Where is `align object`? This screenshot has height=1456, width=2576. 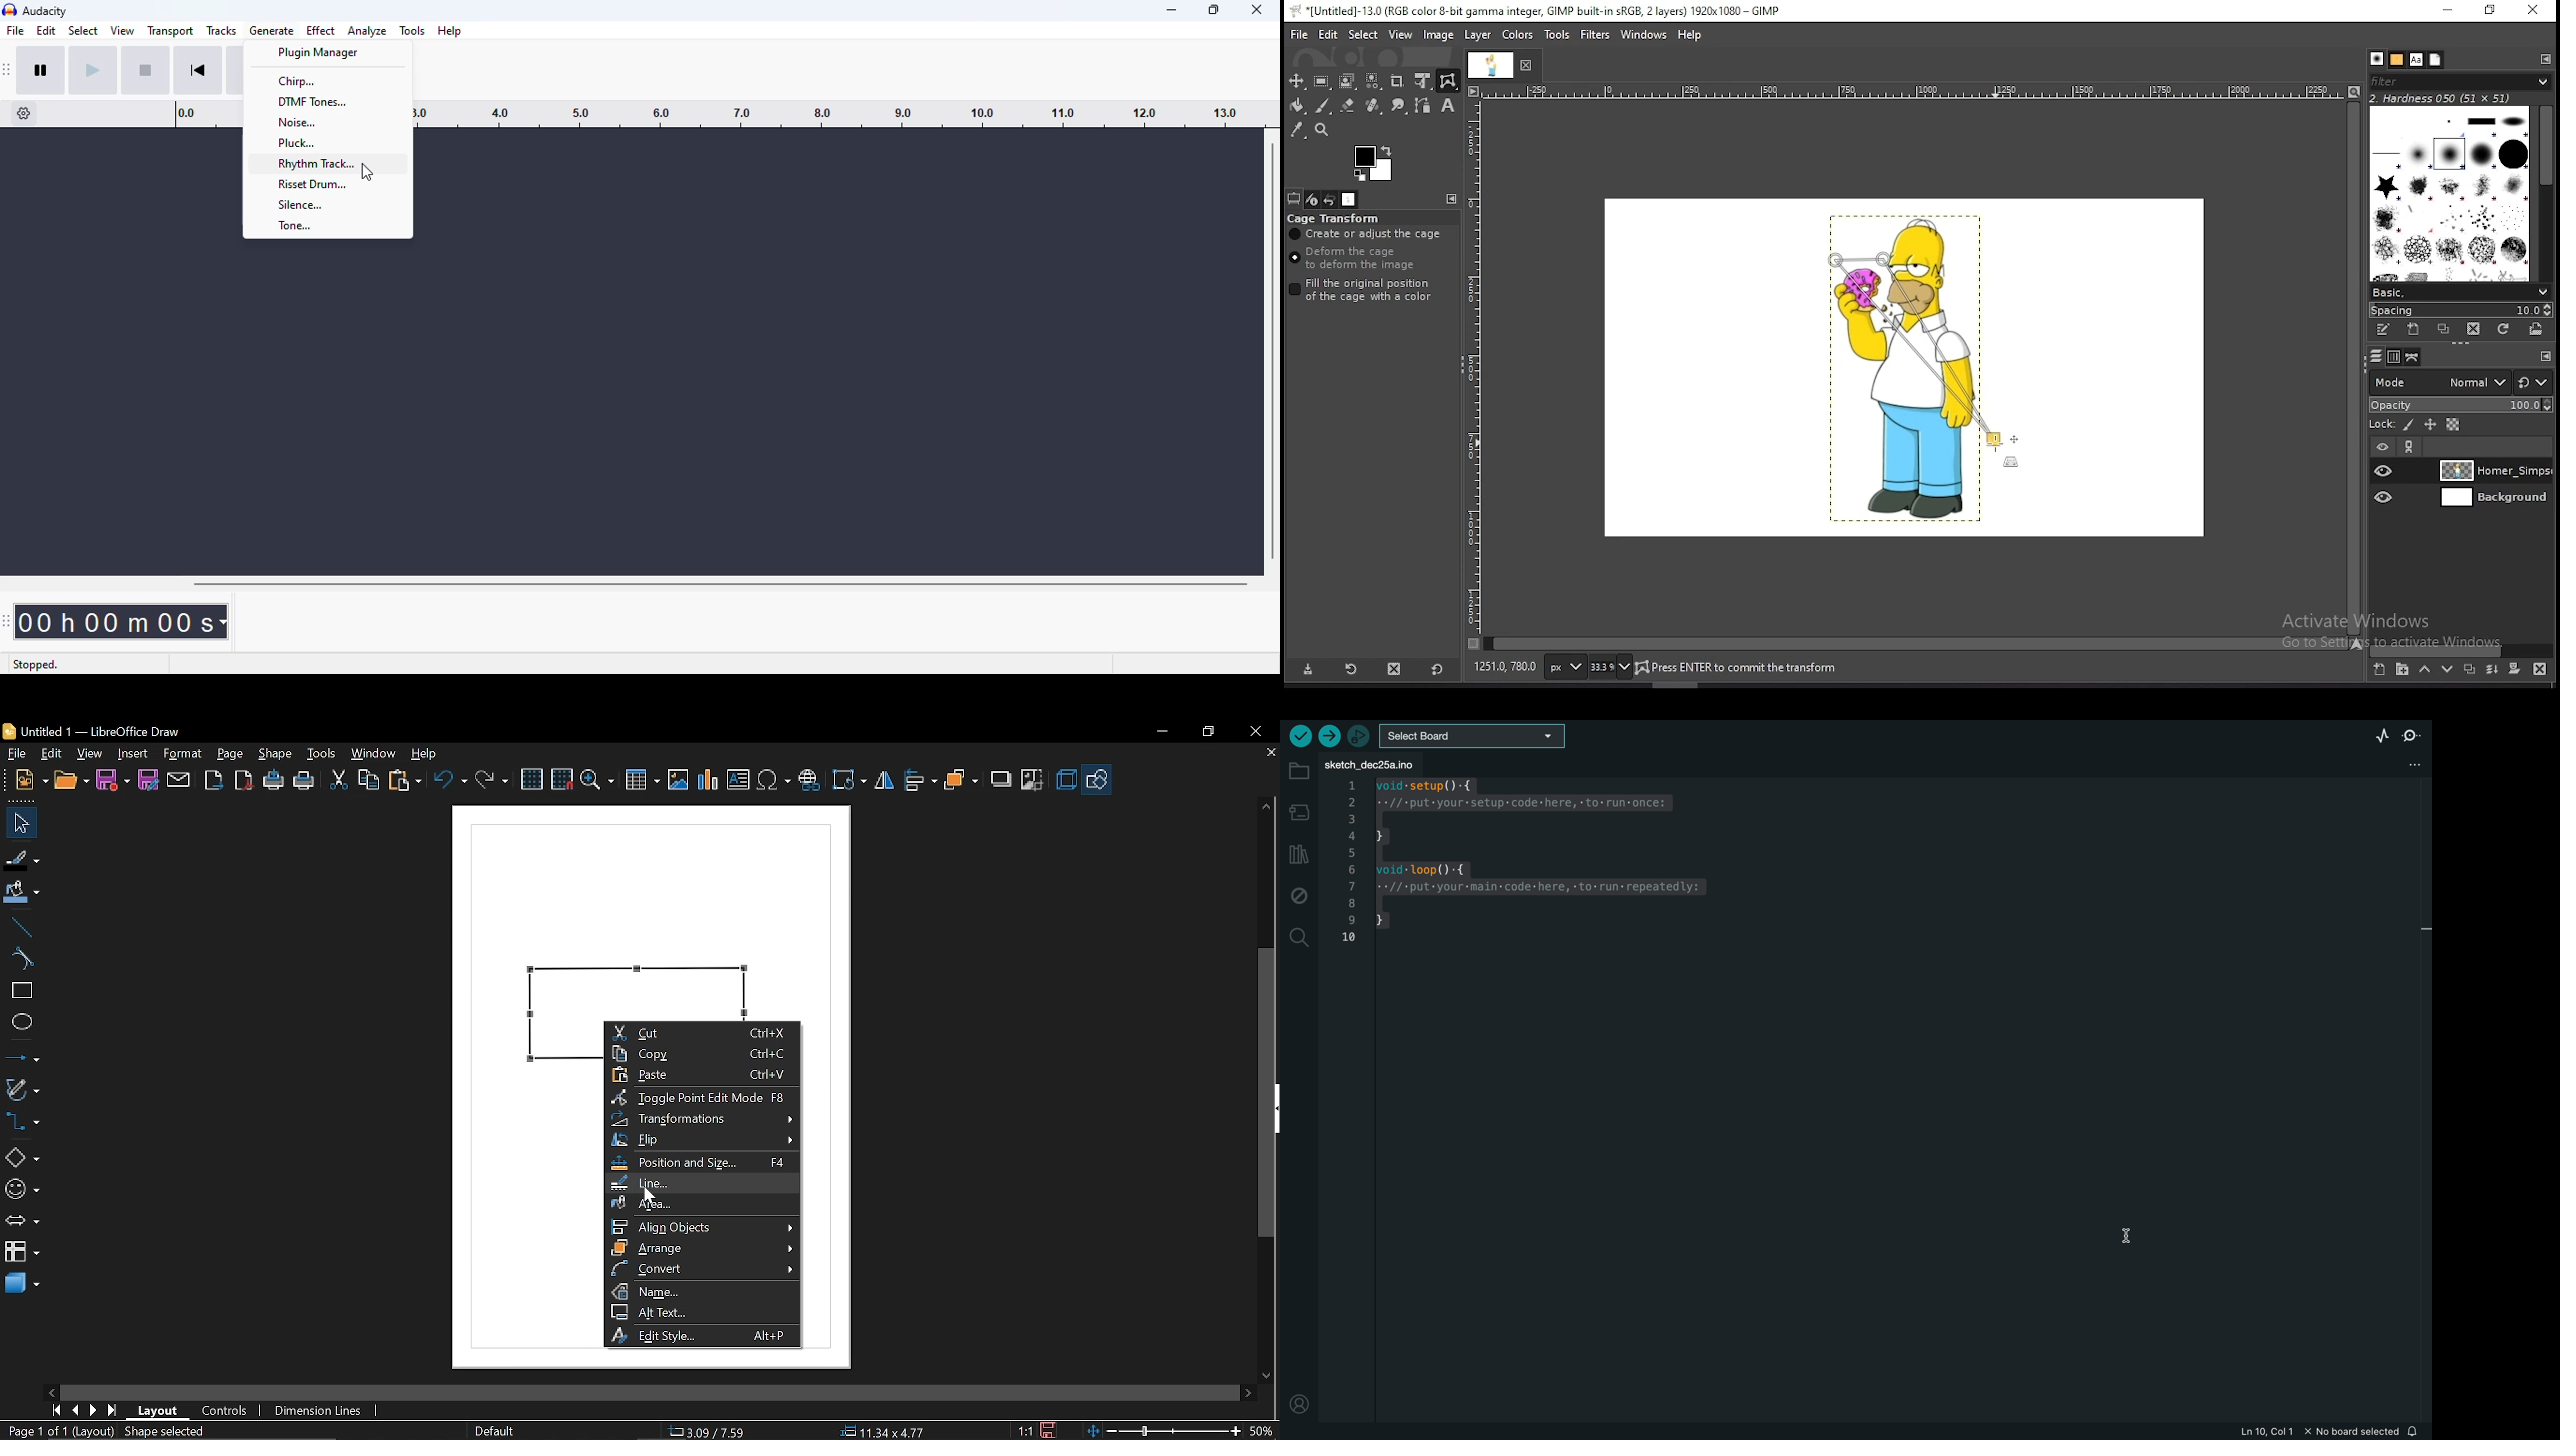
align object is located at coordinates (698, 1228).